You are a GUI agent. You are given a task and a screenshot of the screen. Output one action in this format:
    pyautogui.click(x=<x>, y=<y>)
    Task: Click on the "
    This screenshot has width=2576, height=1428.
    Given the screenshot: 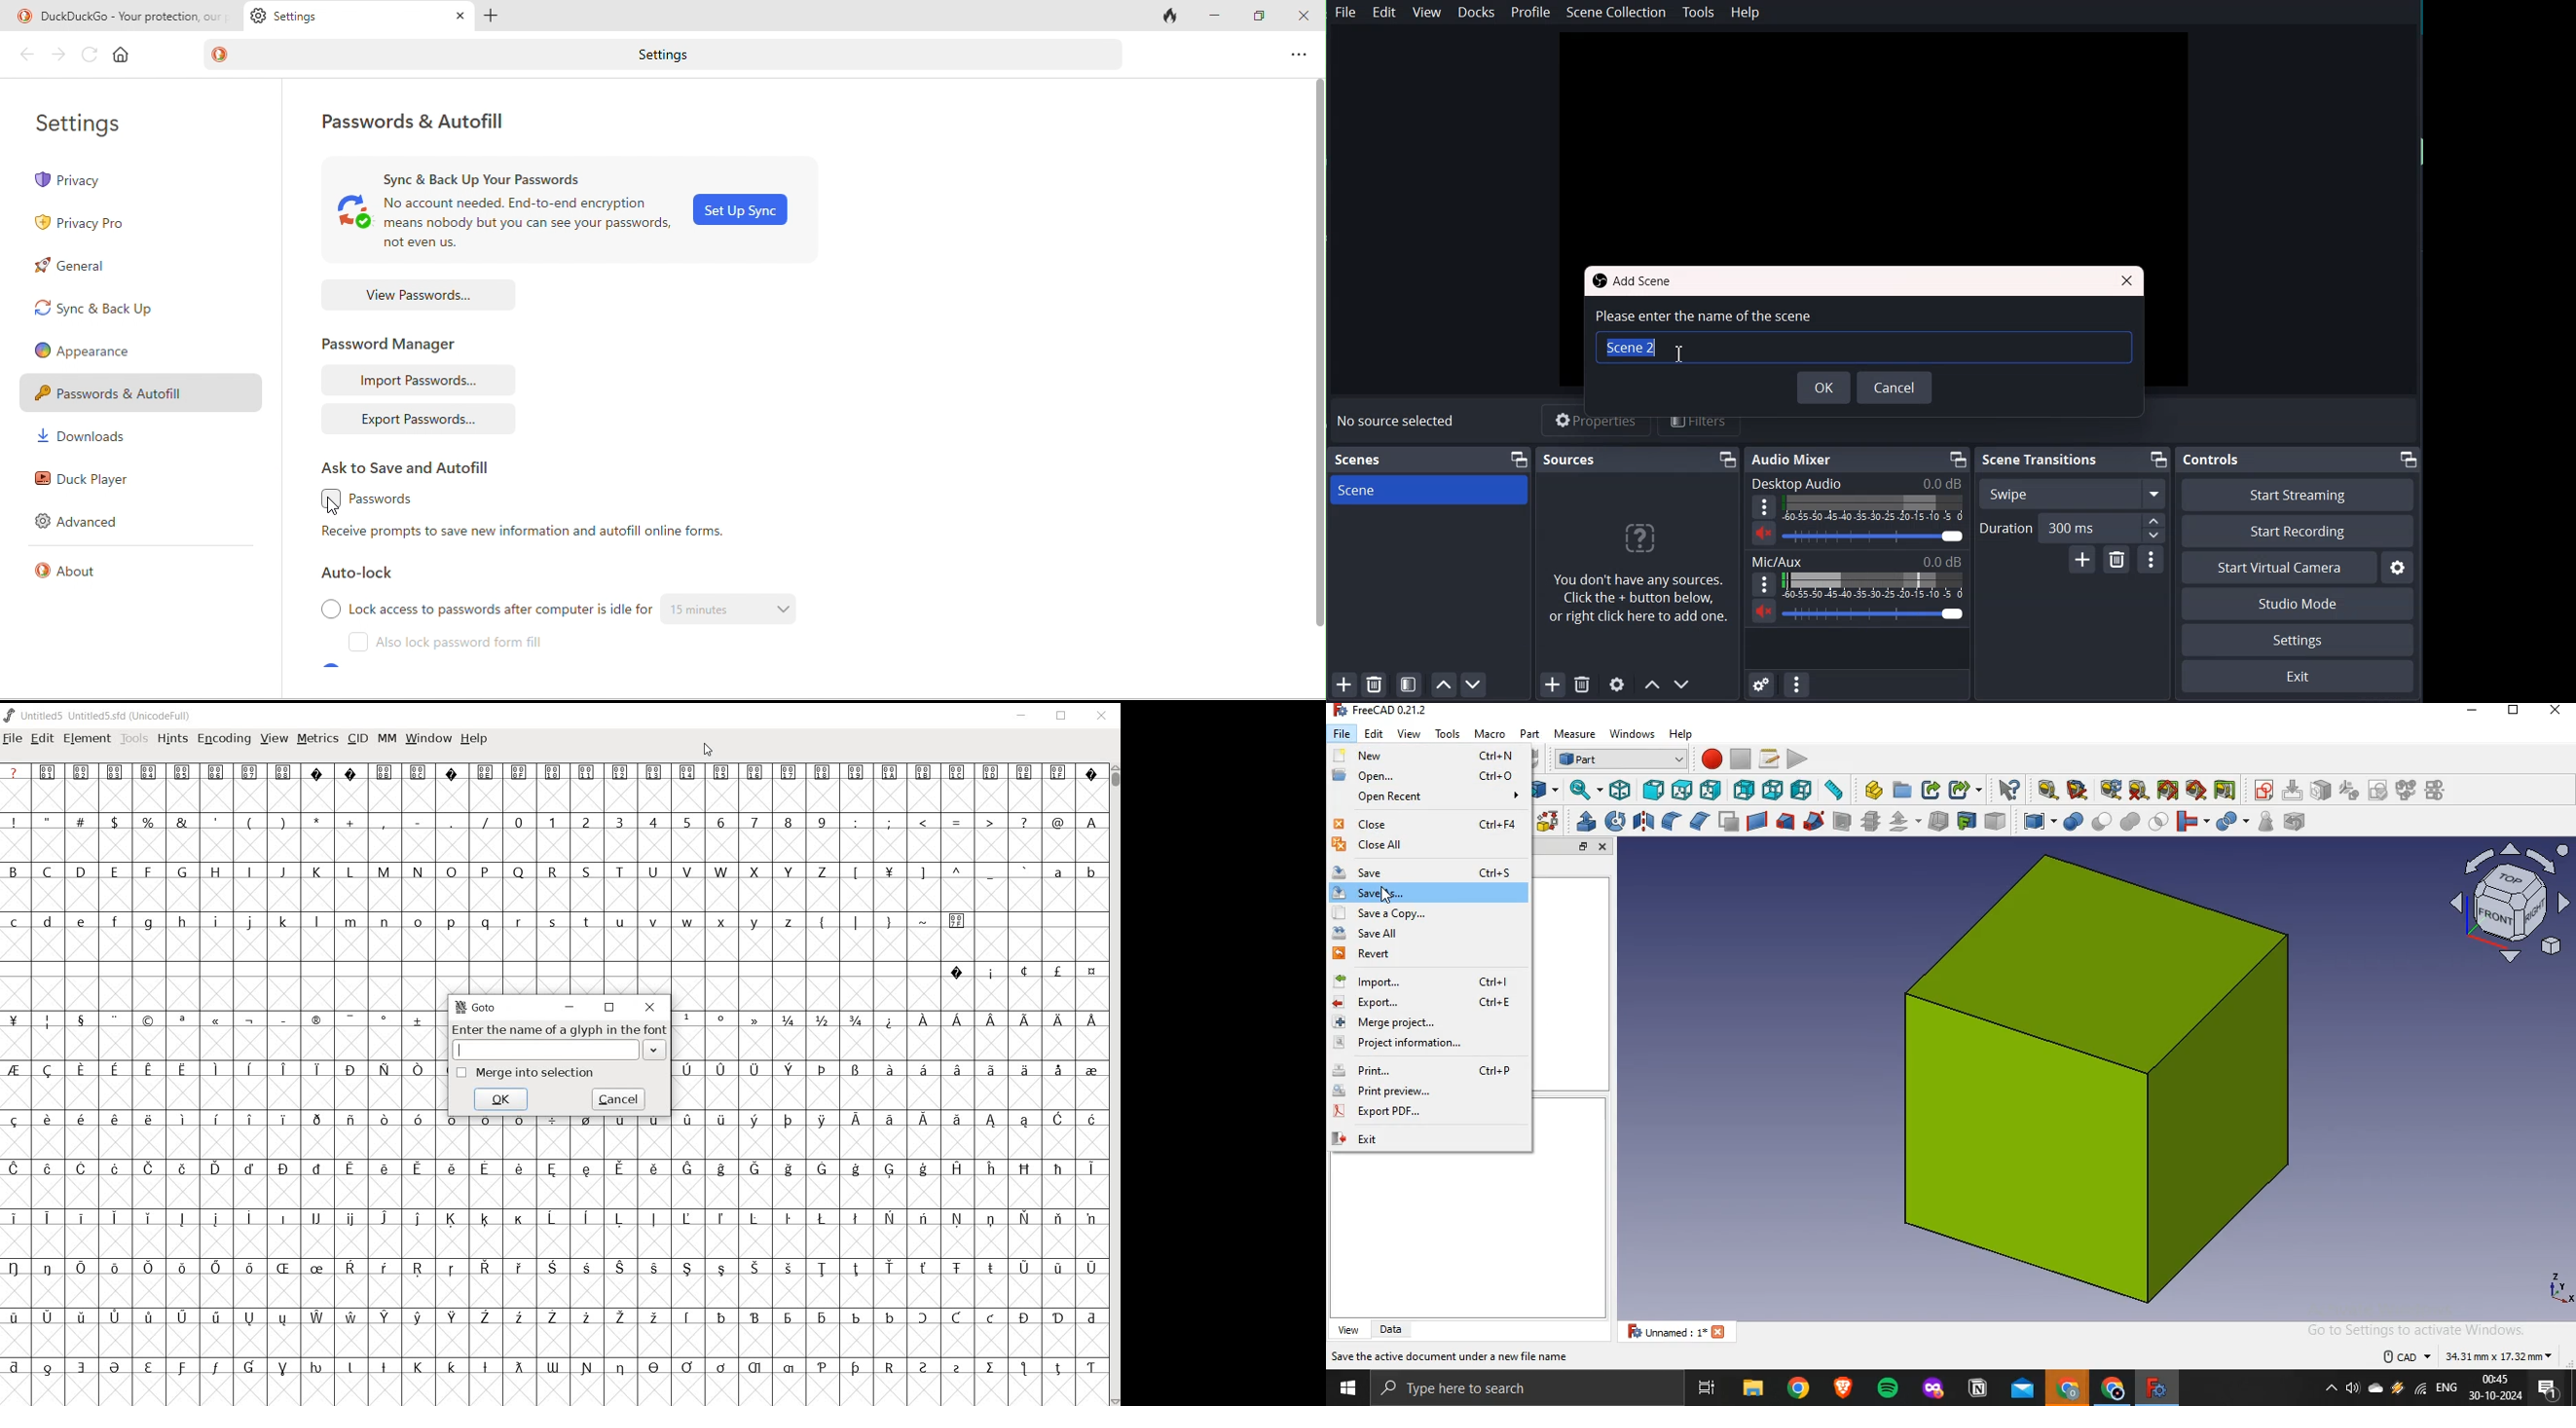 What is the action you would take?
    pyautogui.click(x=50, y=821)
    